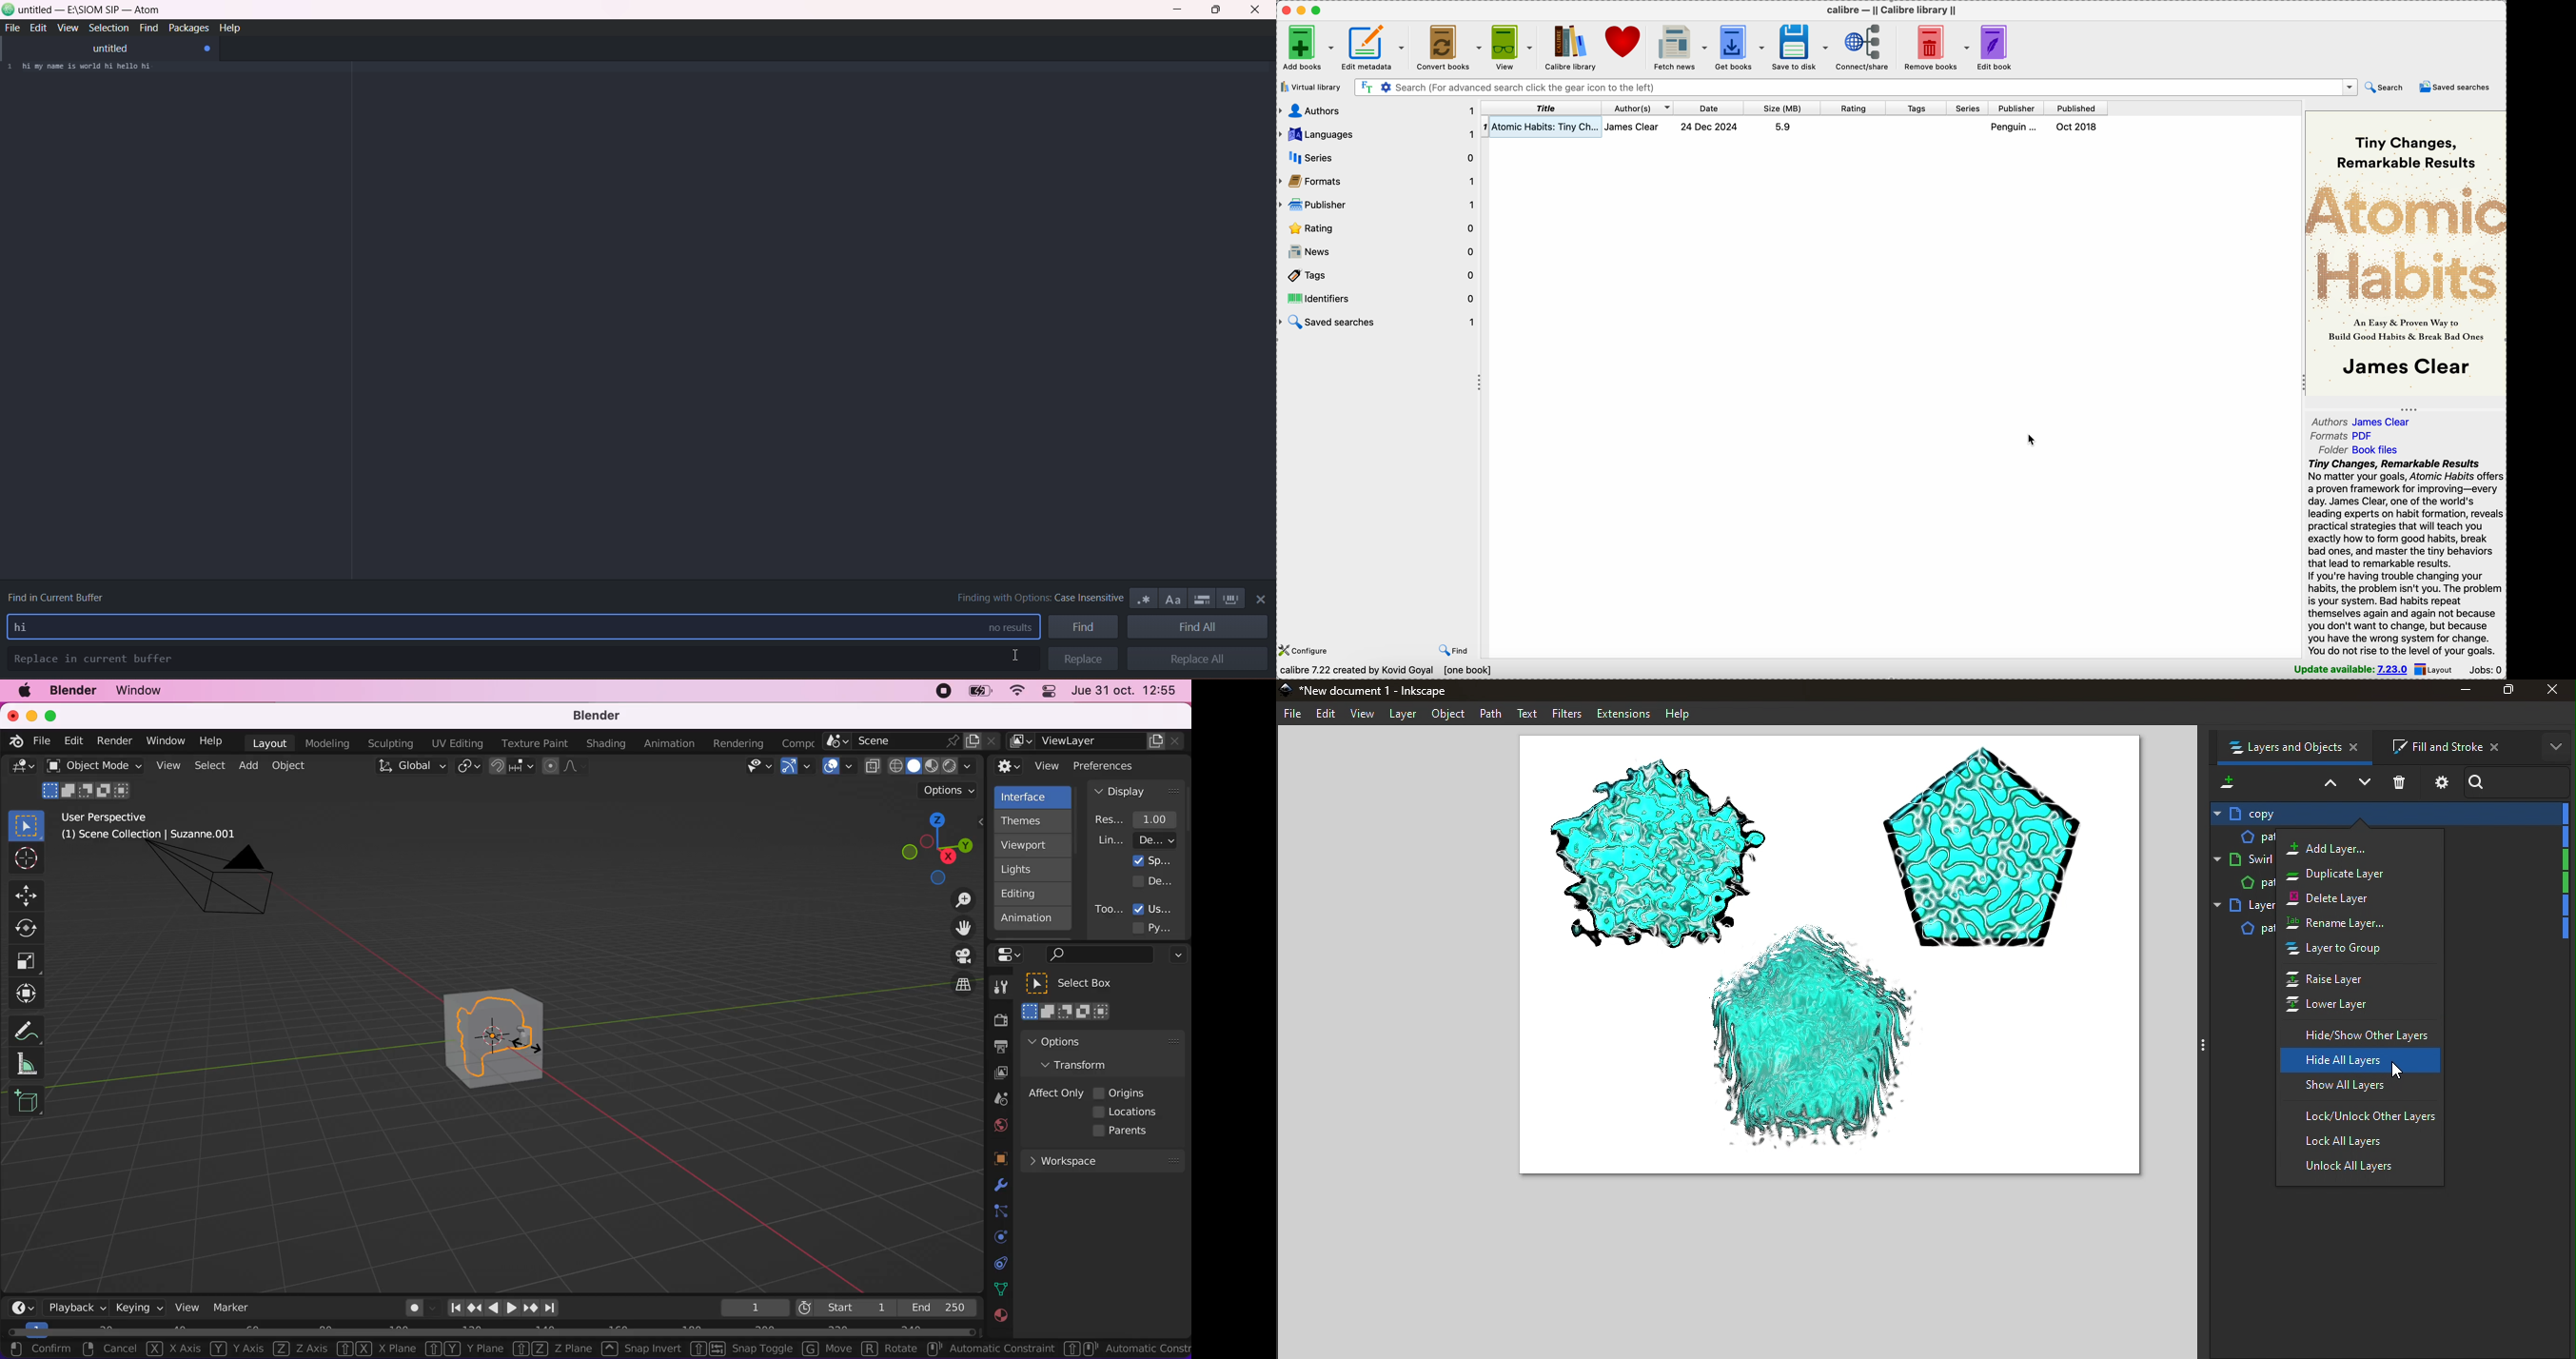 The width and height of the screenshot is (2576, 1372). Describe the element at coordinates (2403, 556) in the screenshot. I see `Tiny Changes, Remarkable Results

No matter your goals, Atomic Habits offers
a proven framework for improving—every
day. James Clear, one of the world's
leading experts on habit formation, reveals
practical strategies that will teach you
exactly how to form good habits, break
bad ones, and master the tiny behaviors
that lead to remarkable results.

If you're having trouble changing your
habits, the problem isn't you. The problem
is your system. Bad habits repeat
themselves again and again not because
you don't want to change, but because
you have the wrong system for change.
You do not rise to the level of your goals.` at that location.